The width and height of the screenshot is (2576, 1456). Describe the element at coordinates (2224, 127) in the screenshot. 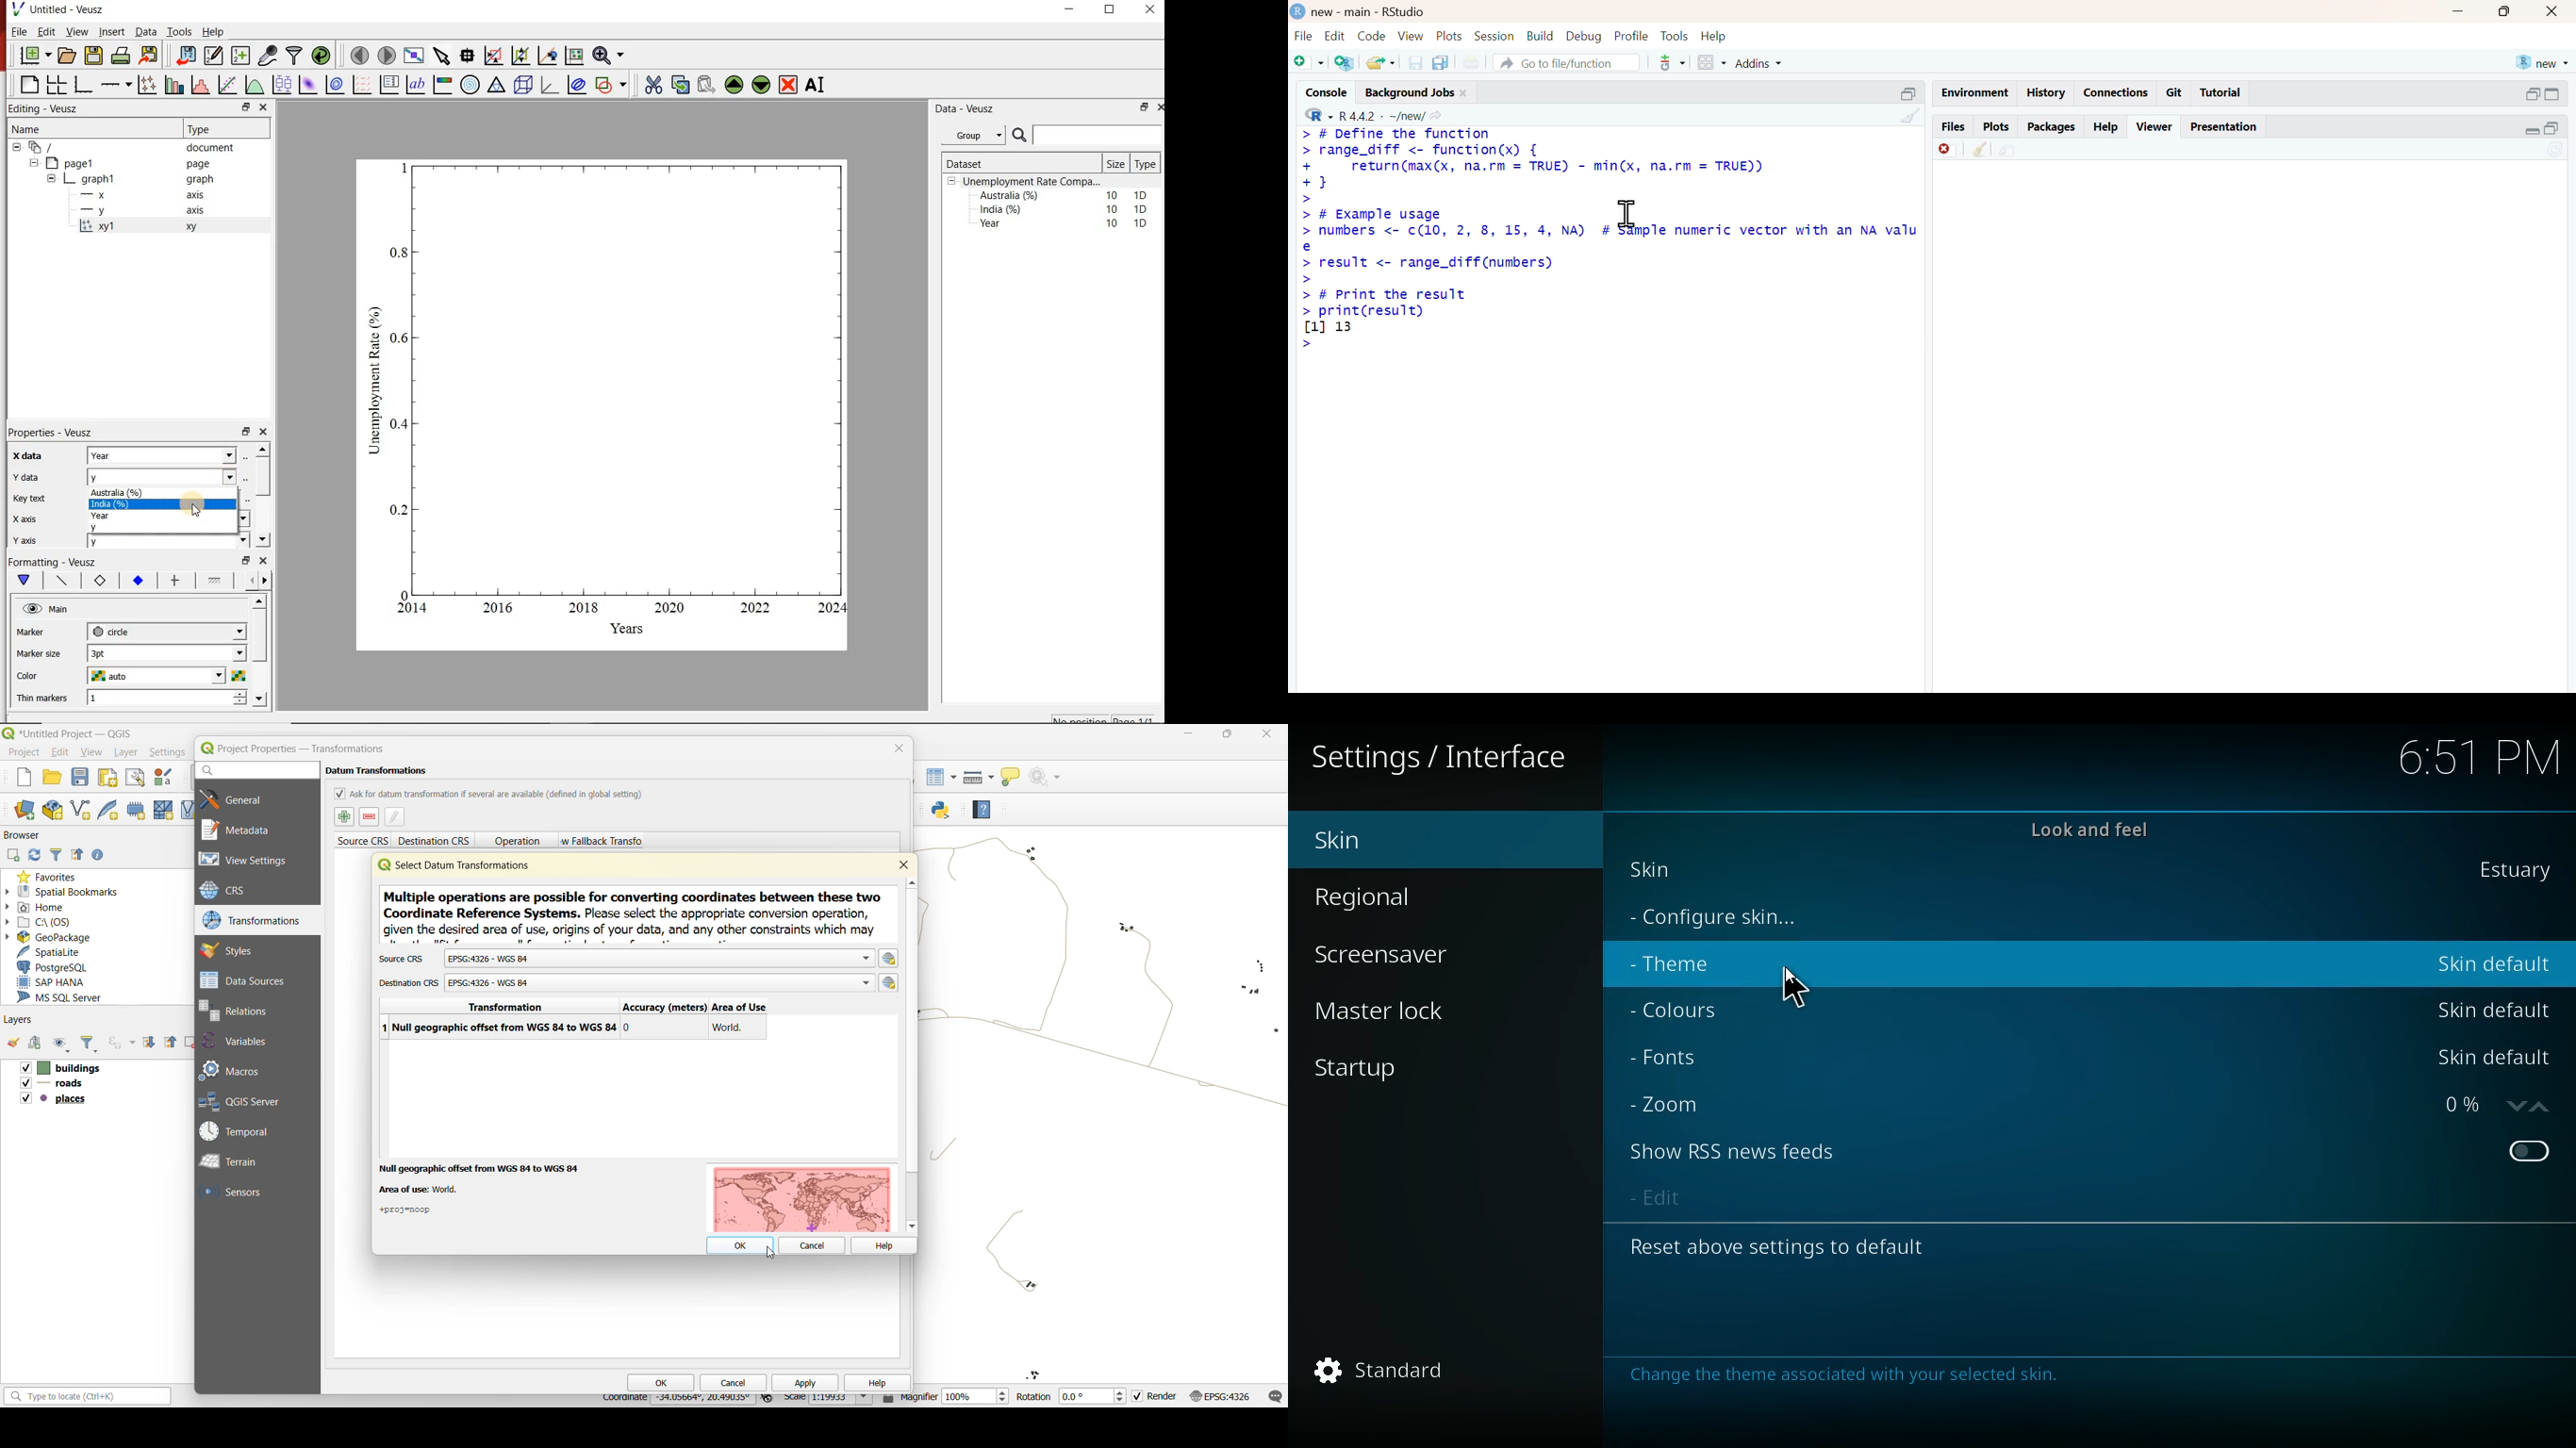

I see `Presentation` at that location.